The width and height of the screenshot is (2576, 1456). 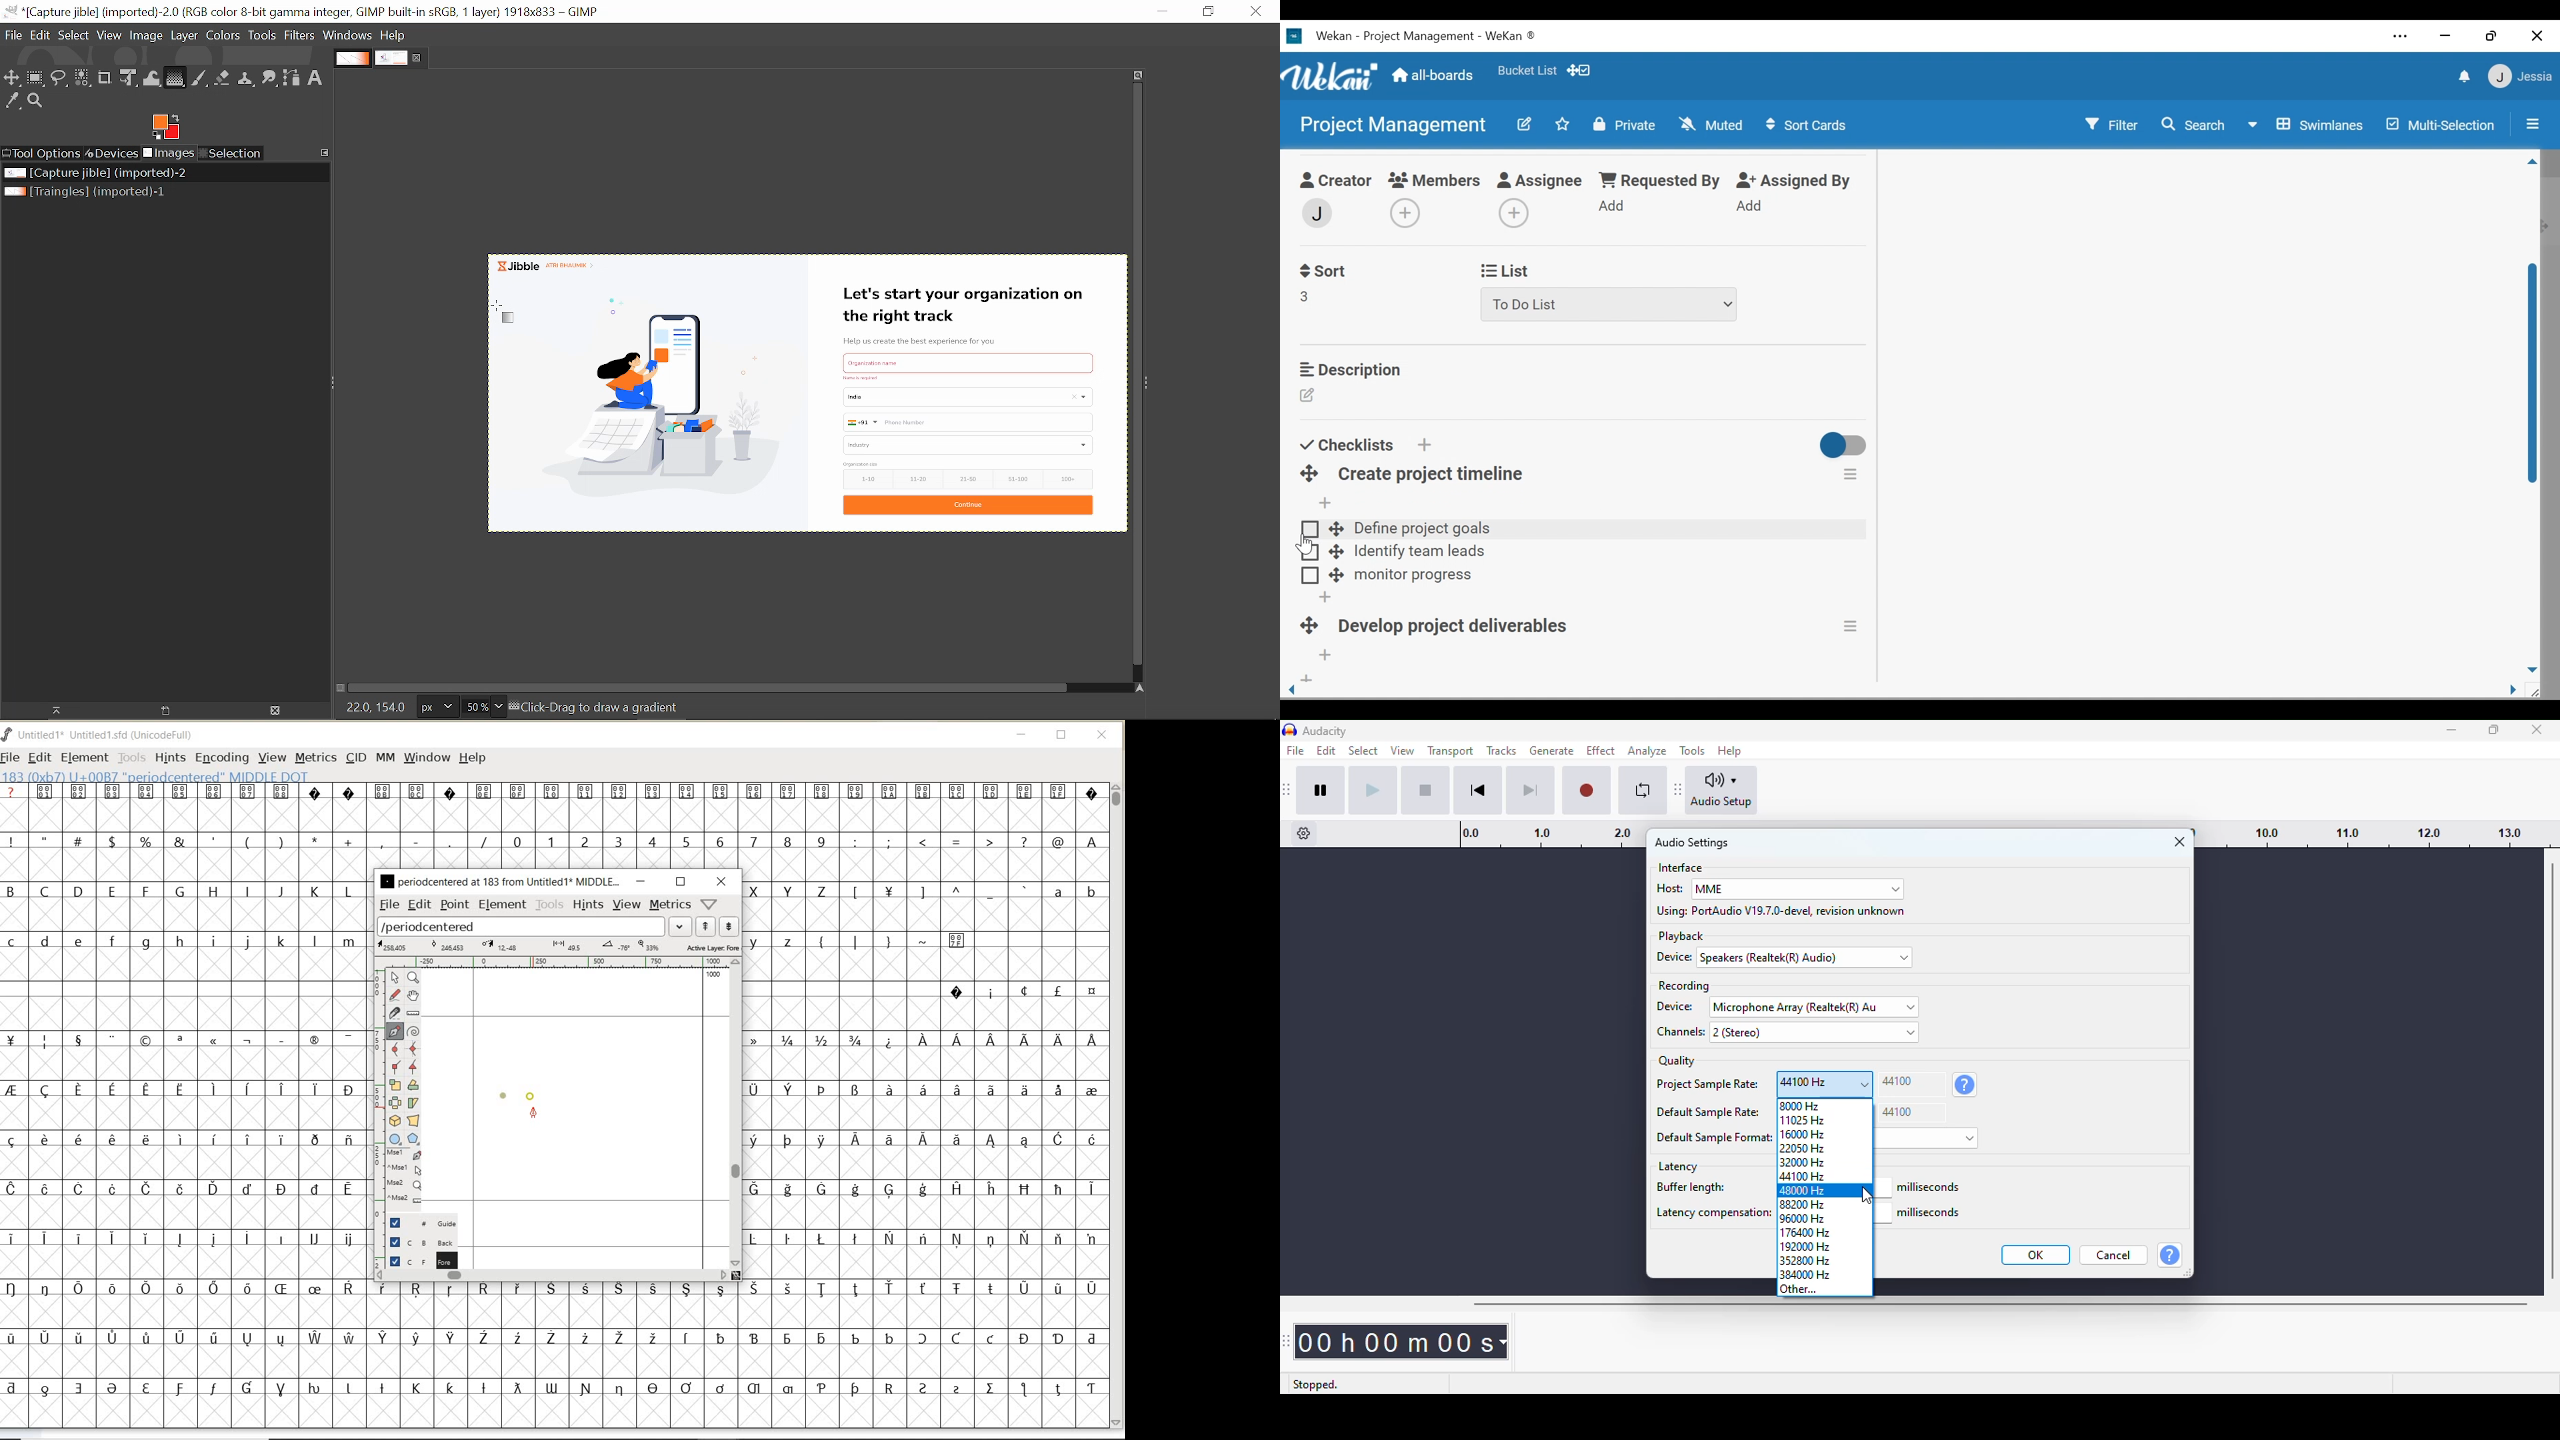 What do you see at coordinates (222, 759) in the screenshot?
I see `ENCODING` at bounding box center [222, 759].